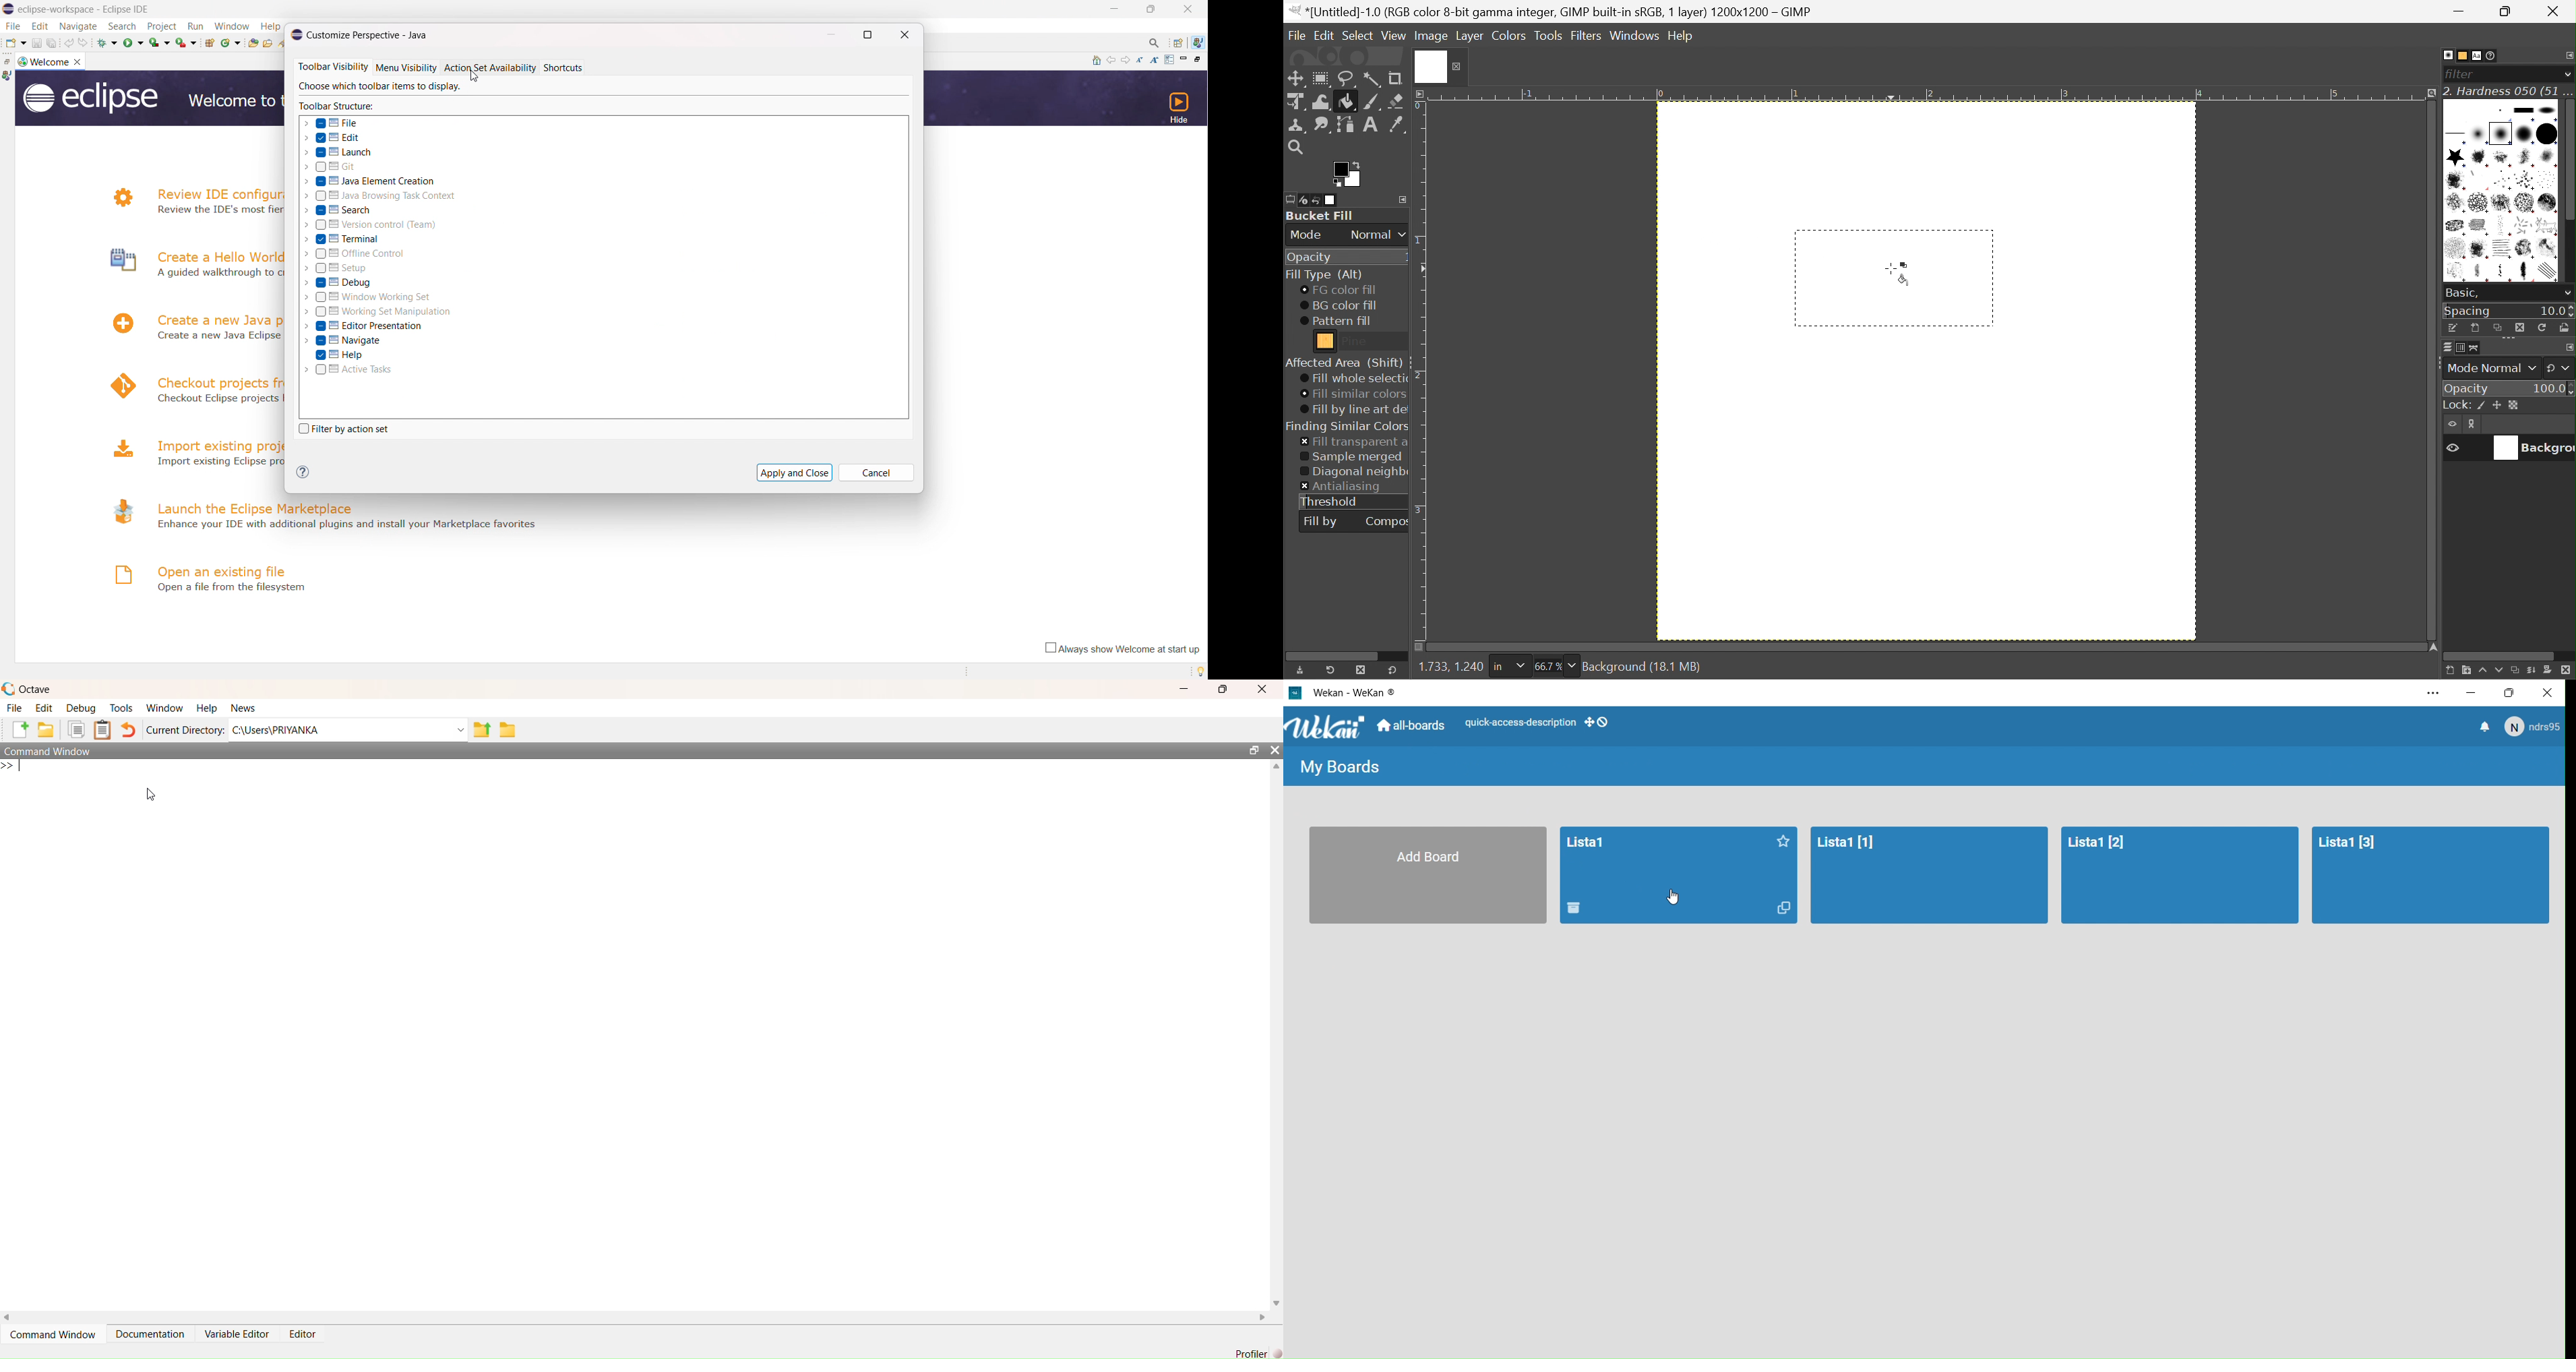 This screenshot has width=2576, height=1372. I want to click on Board4, so click(2431, 877).